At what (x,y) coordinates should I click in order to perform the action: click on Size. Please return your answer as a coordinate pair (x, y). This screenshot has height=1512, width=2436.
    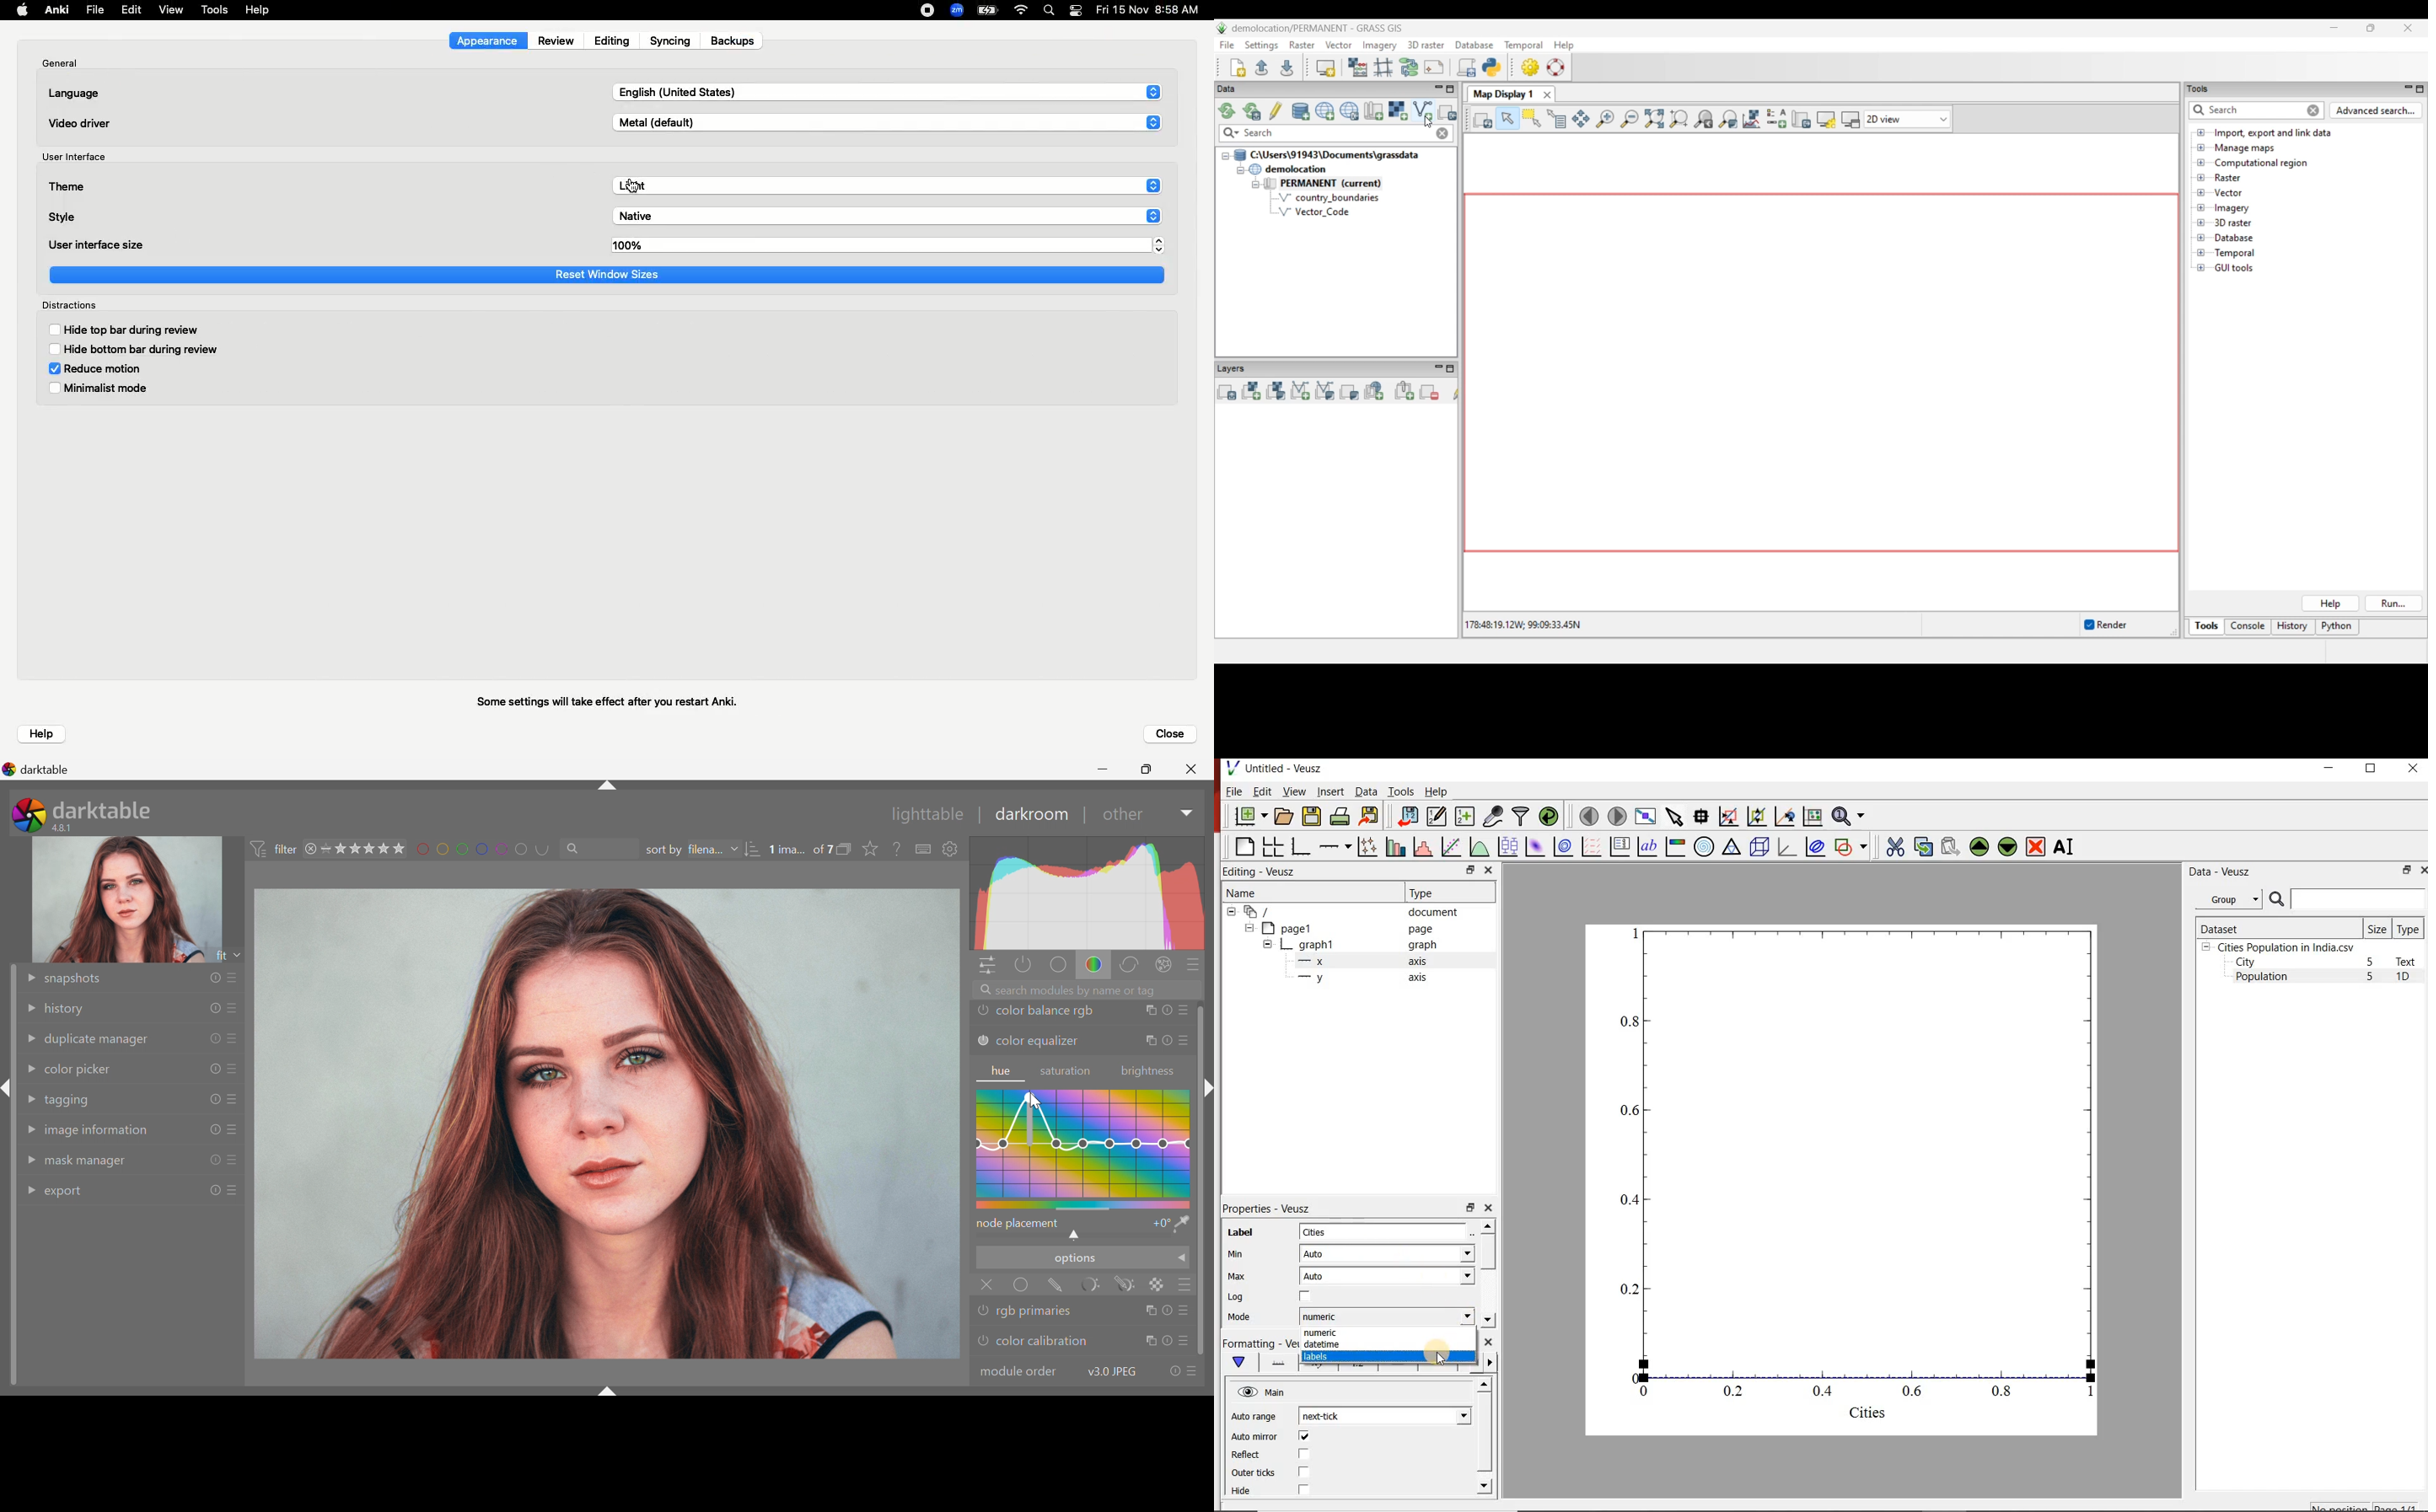
    Looking at the image, I should click on (2377, 928).